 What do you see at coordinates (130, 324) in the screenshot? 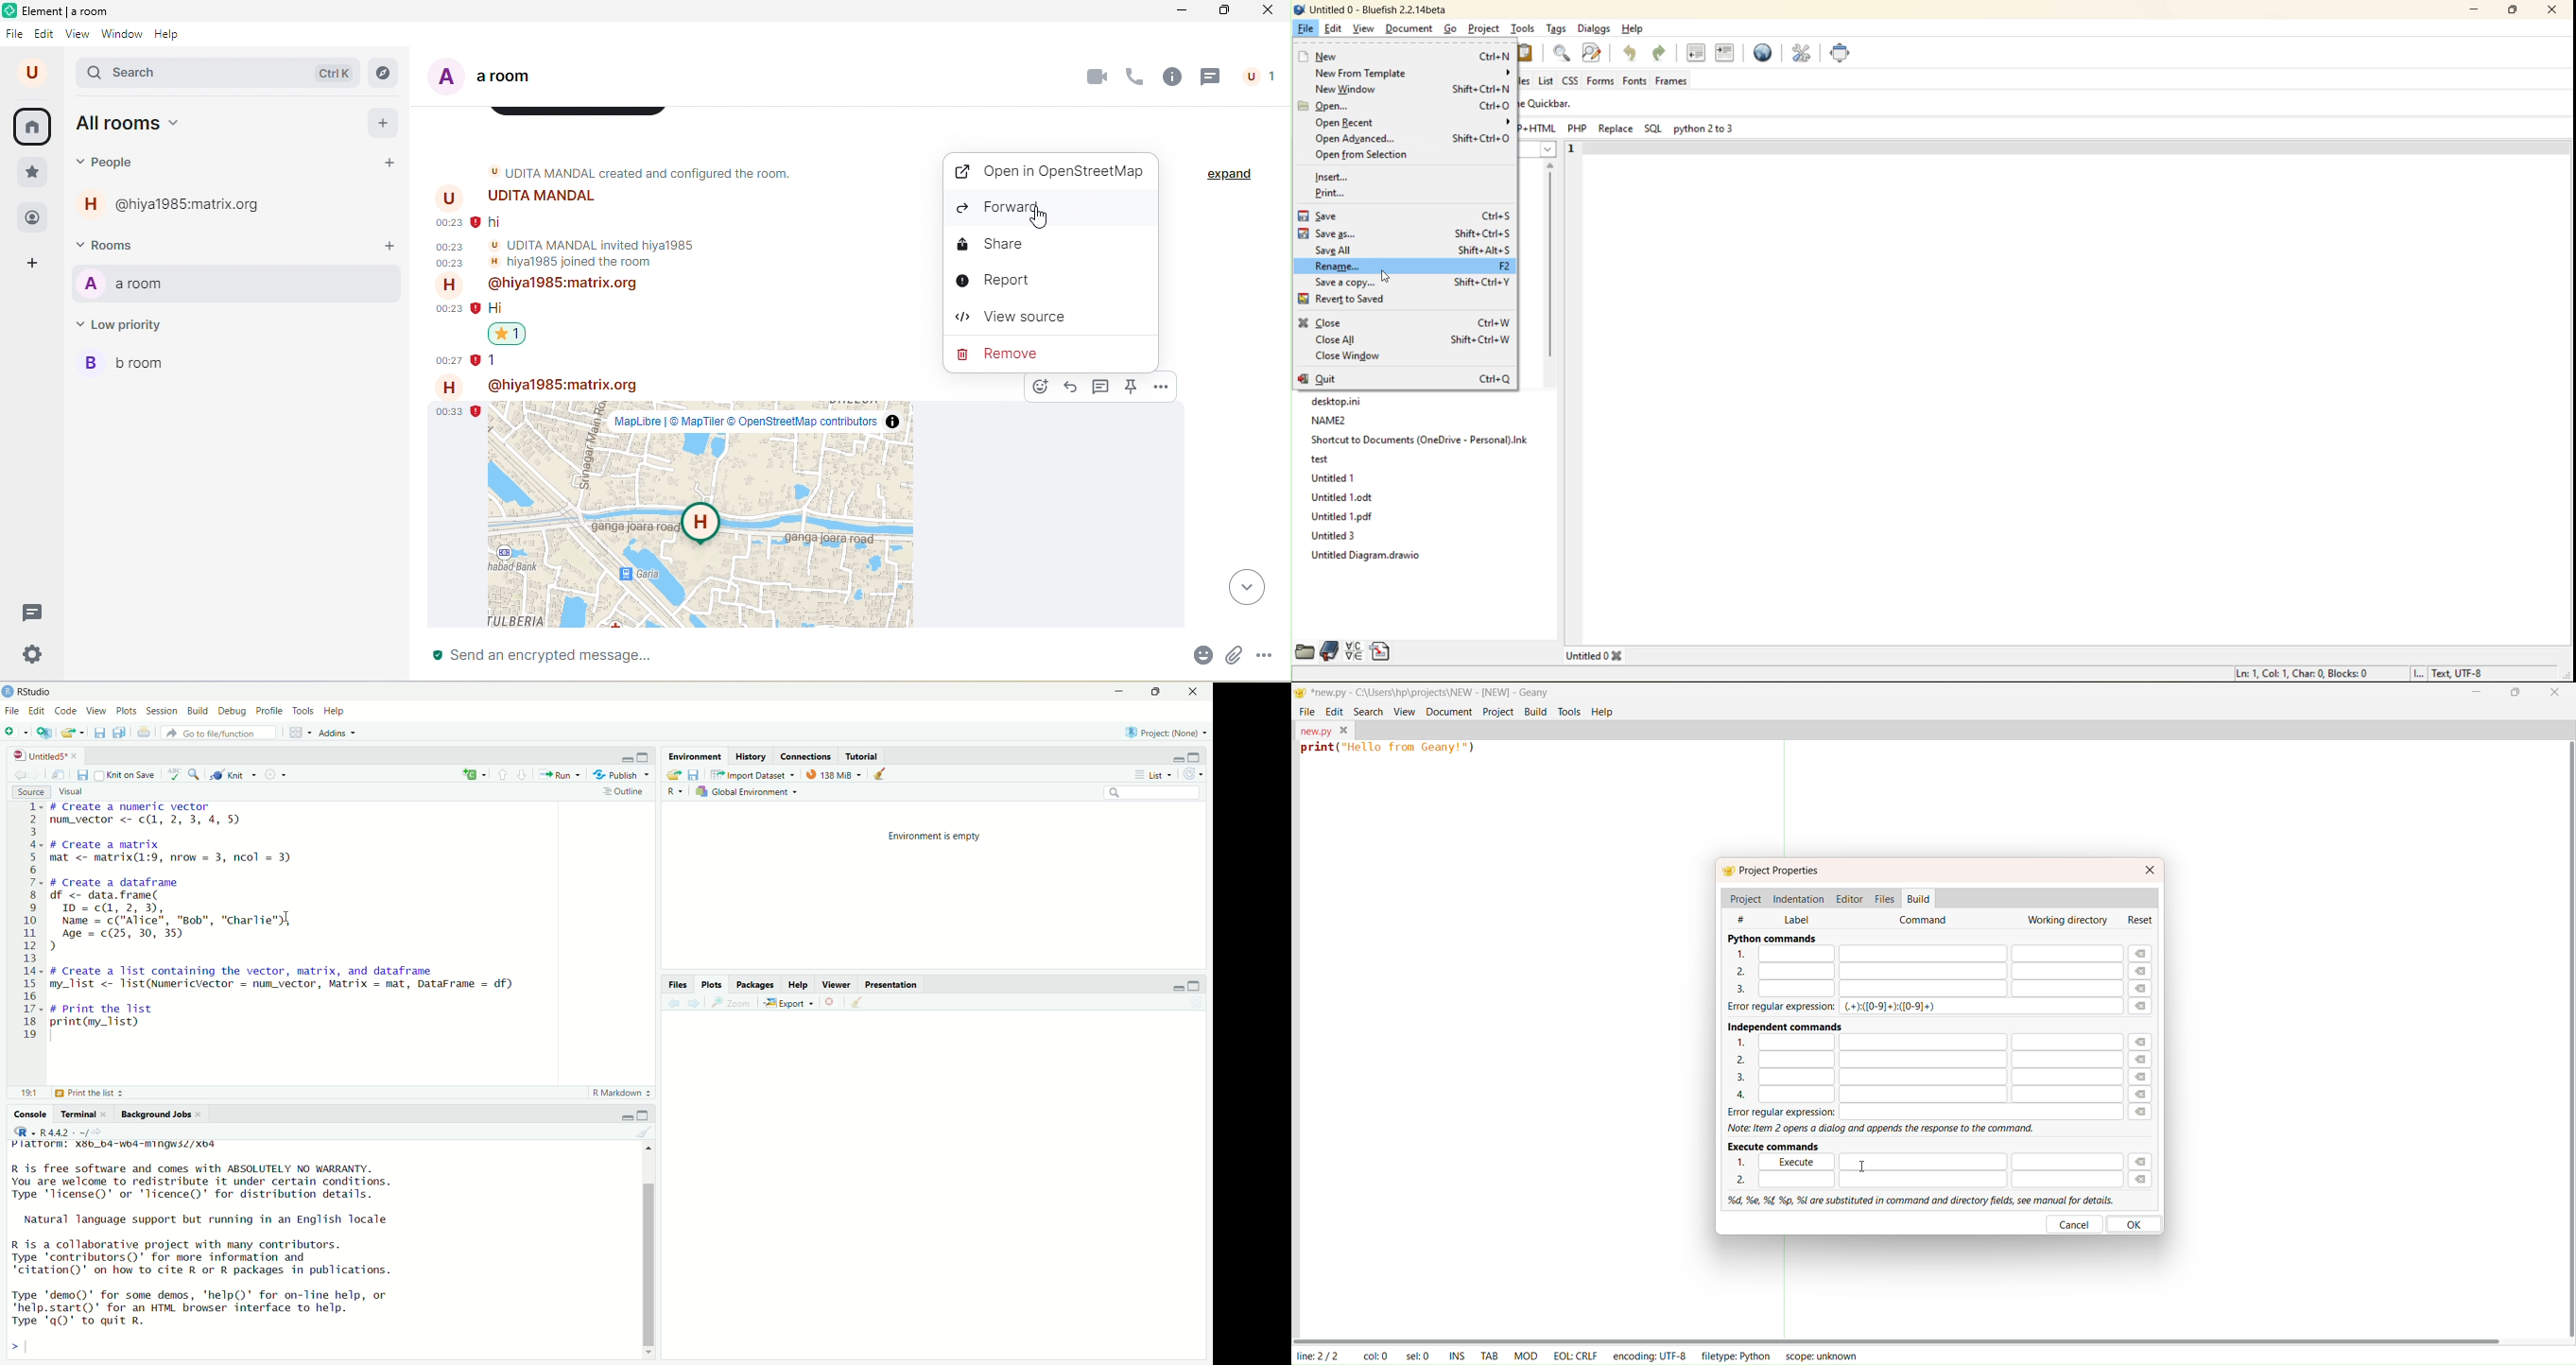
I see `low priority` at bounding box center [130, 324].